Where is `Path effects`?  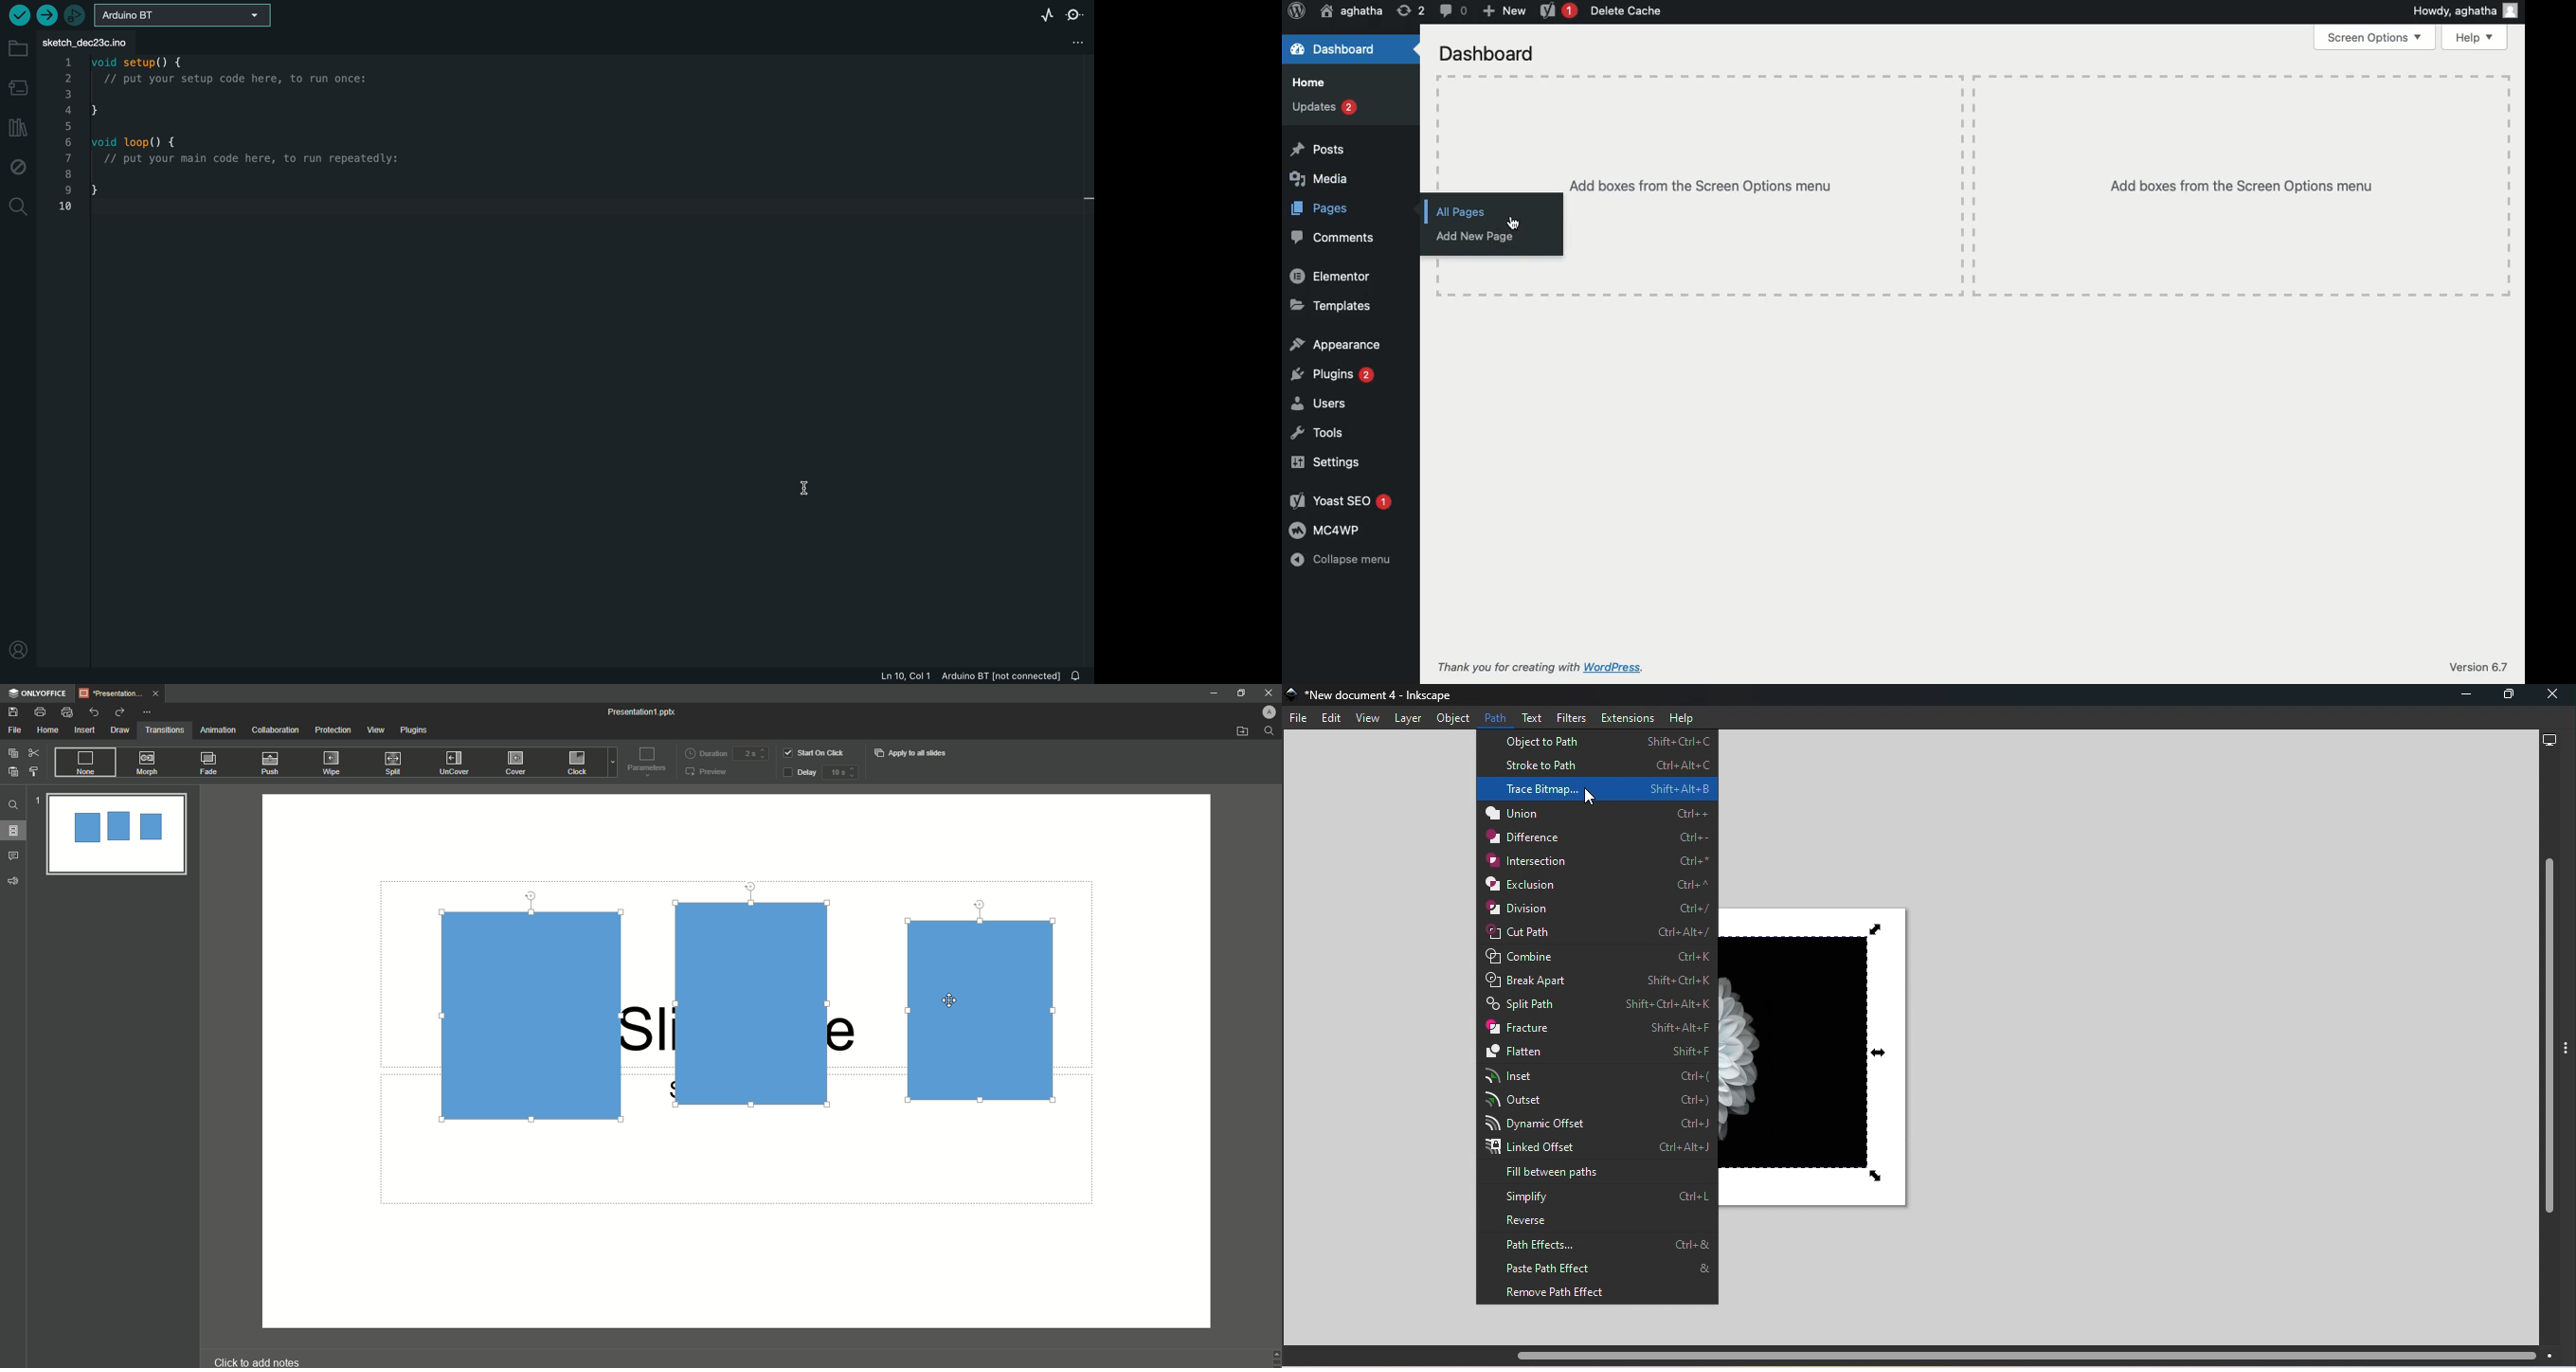 Path effects is located at coordinates (1606, 1244).